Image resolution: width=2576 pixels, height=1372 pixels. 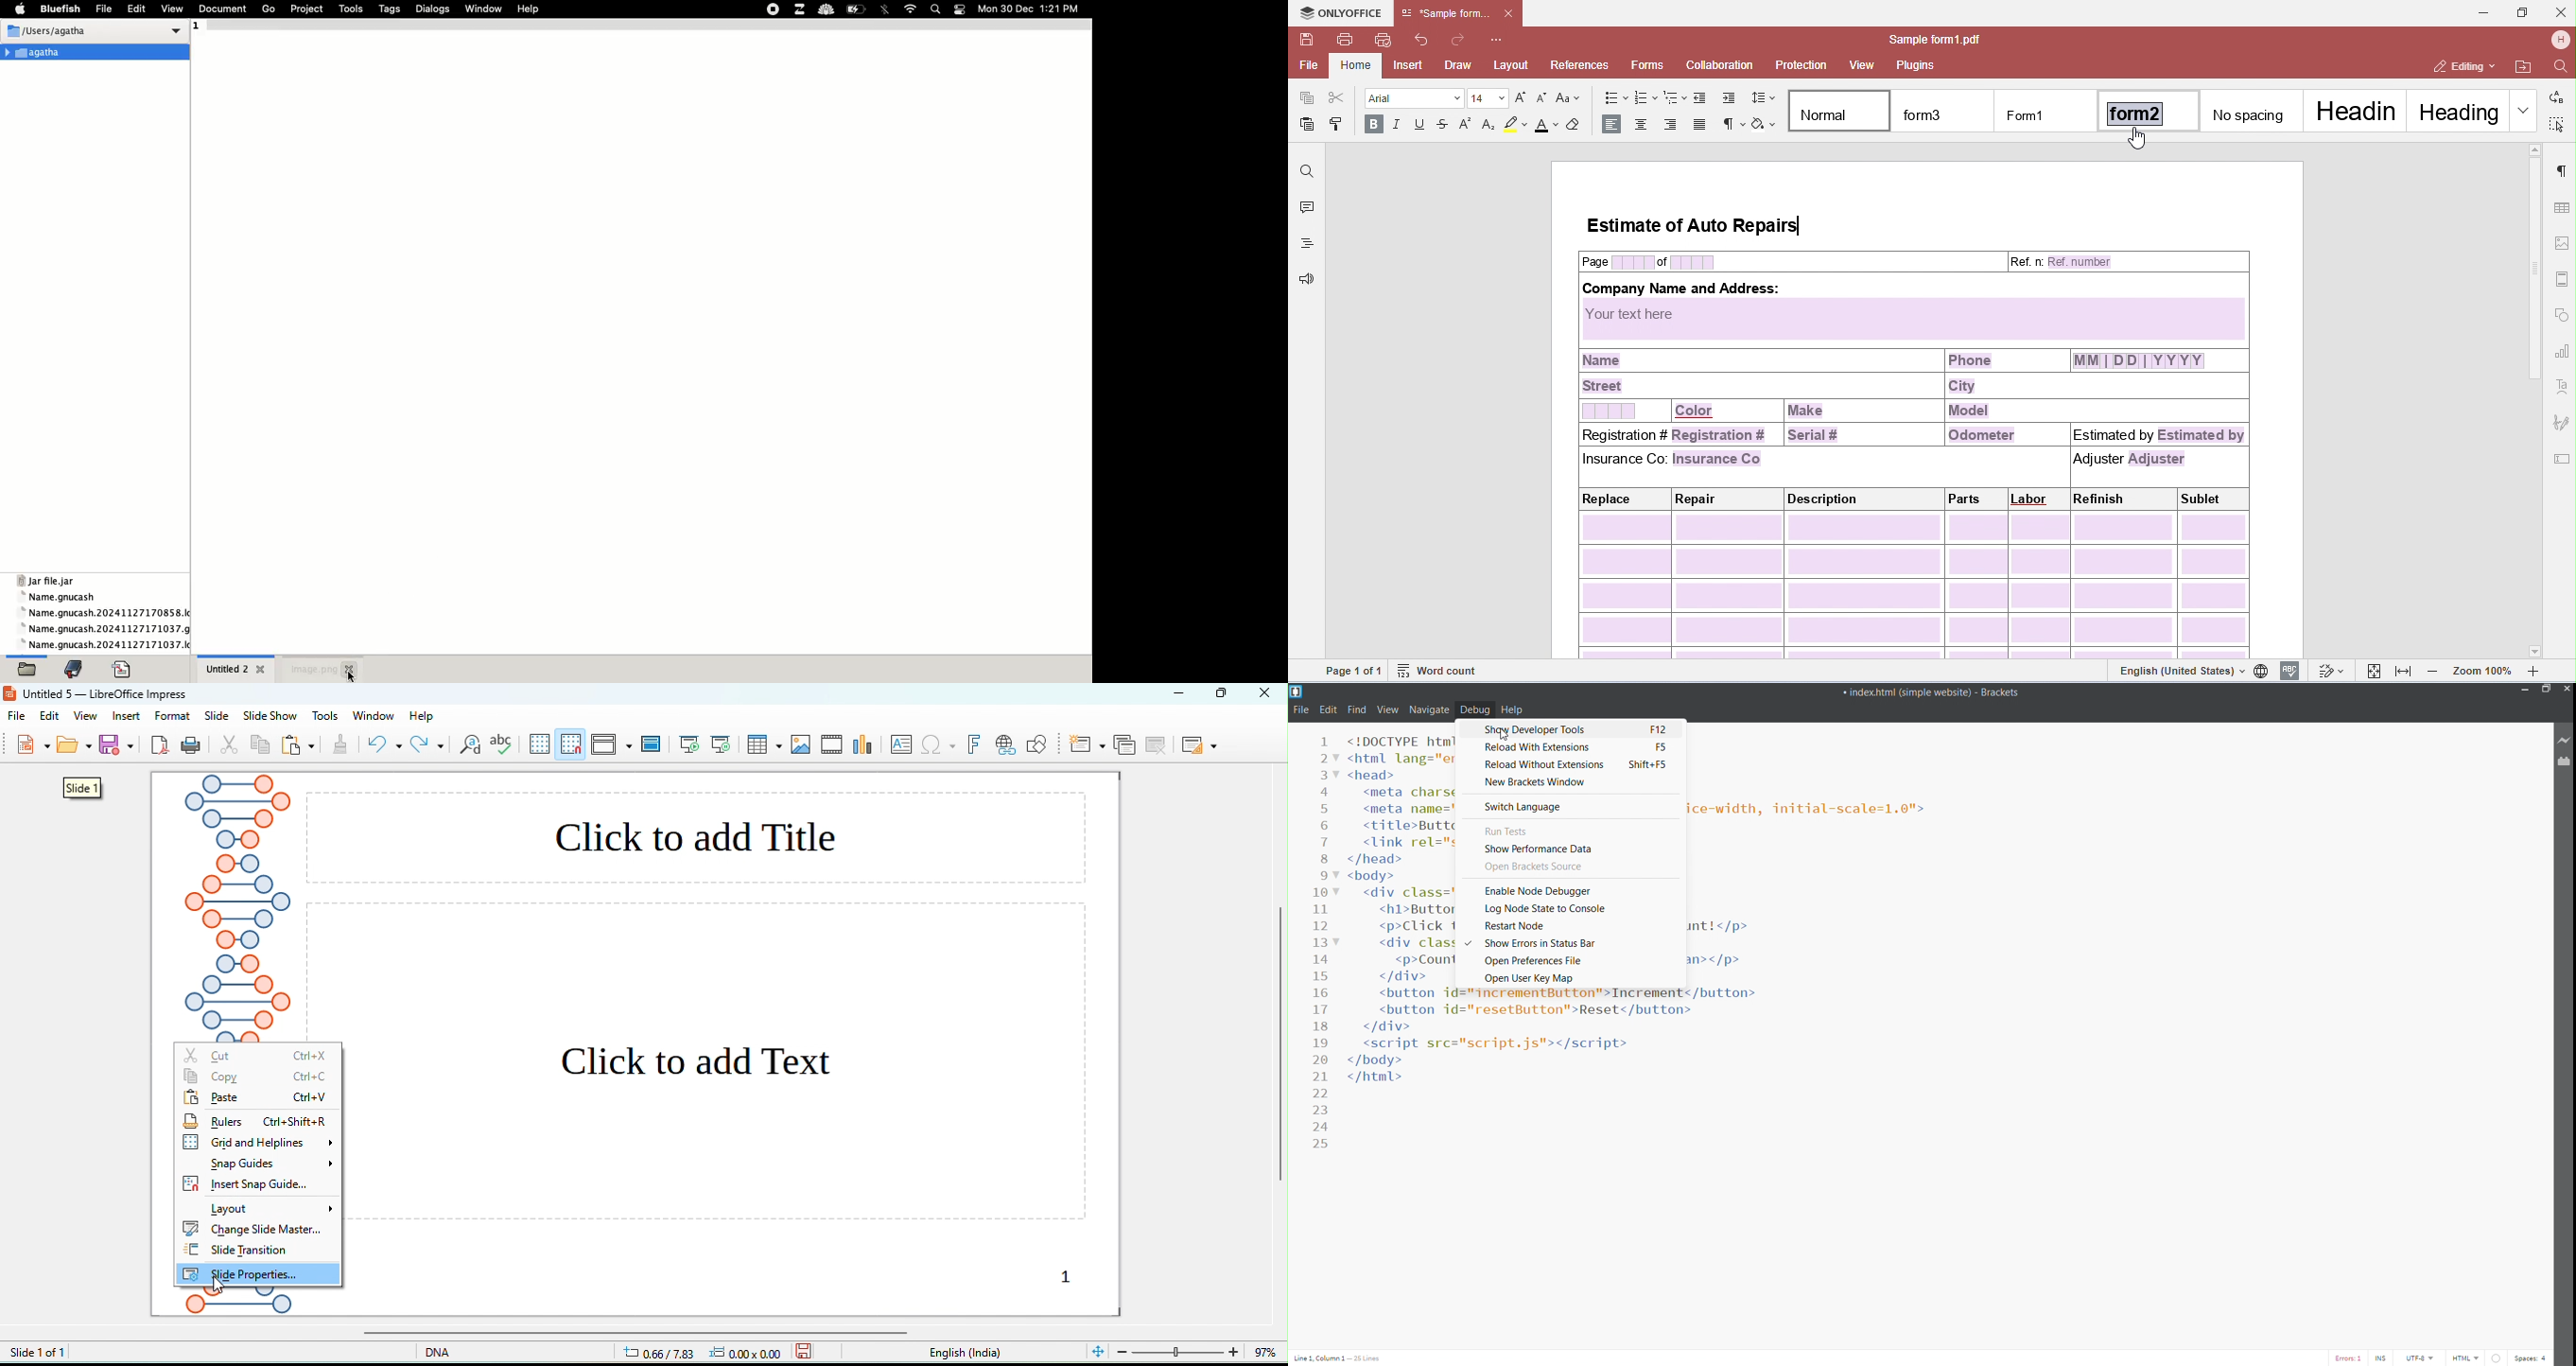 I want to click on navigate, so click(x=1431, y=710).